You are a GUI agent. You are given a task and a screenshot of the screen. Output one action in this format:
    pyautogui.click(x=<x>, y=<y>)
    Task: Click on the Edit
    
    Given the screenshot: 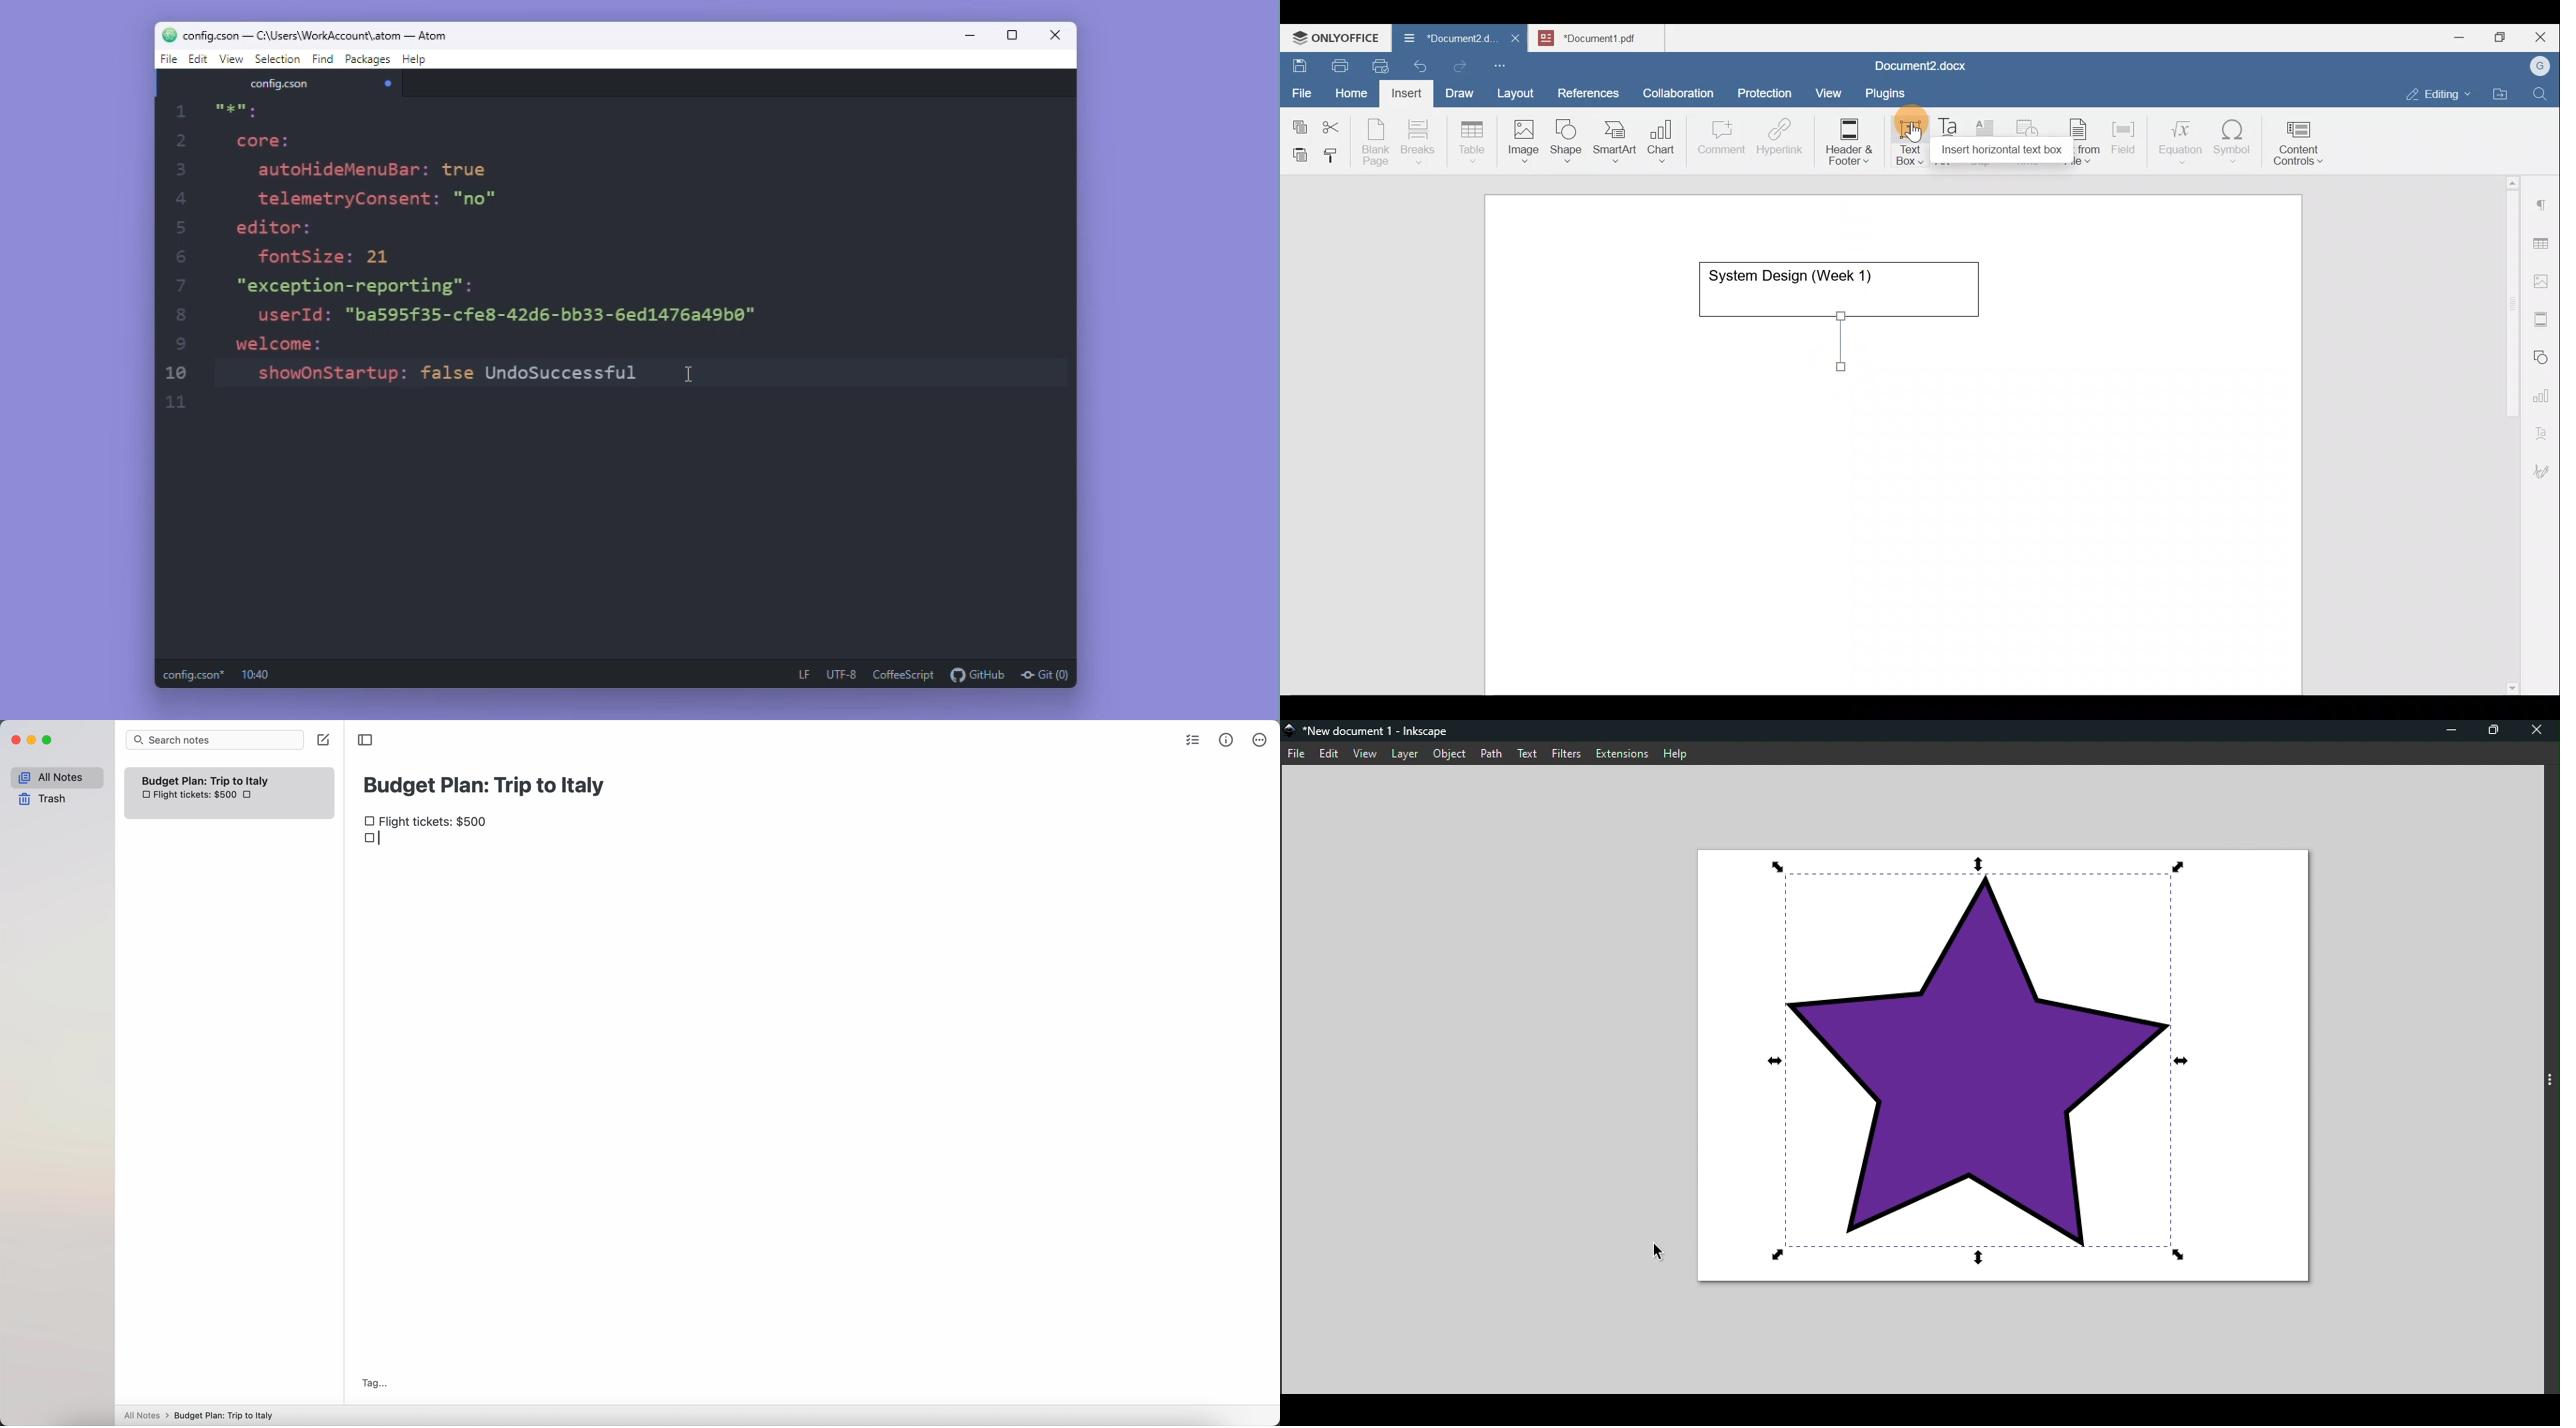 What is the action you would take?
    pyautogui.click(x=1331, y=753)
    